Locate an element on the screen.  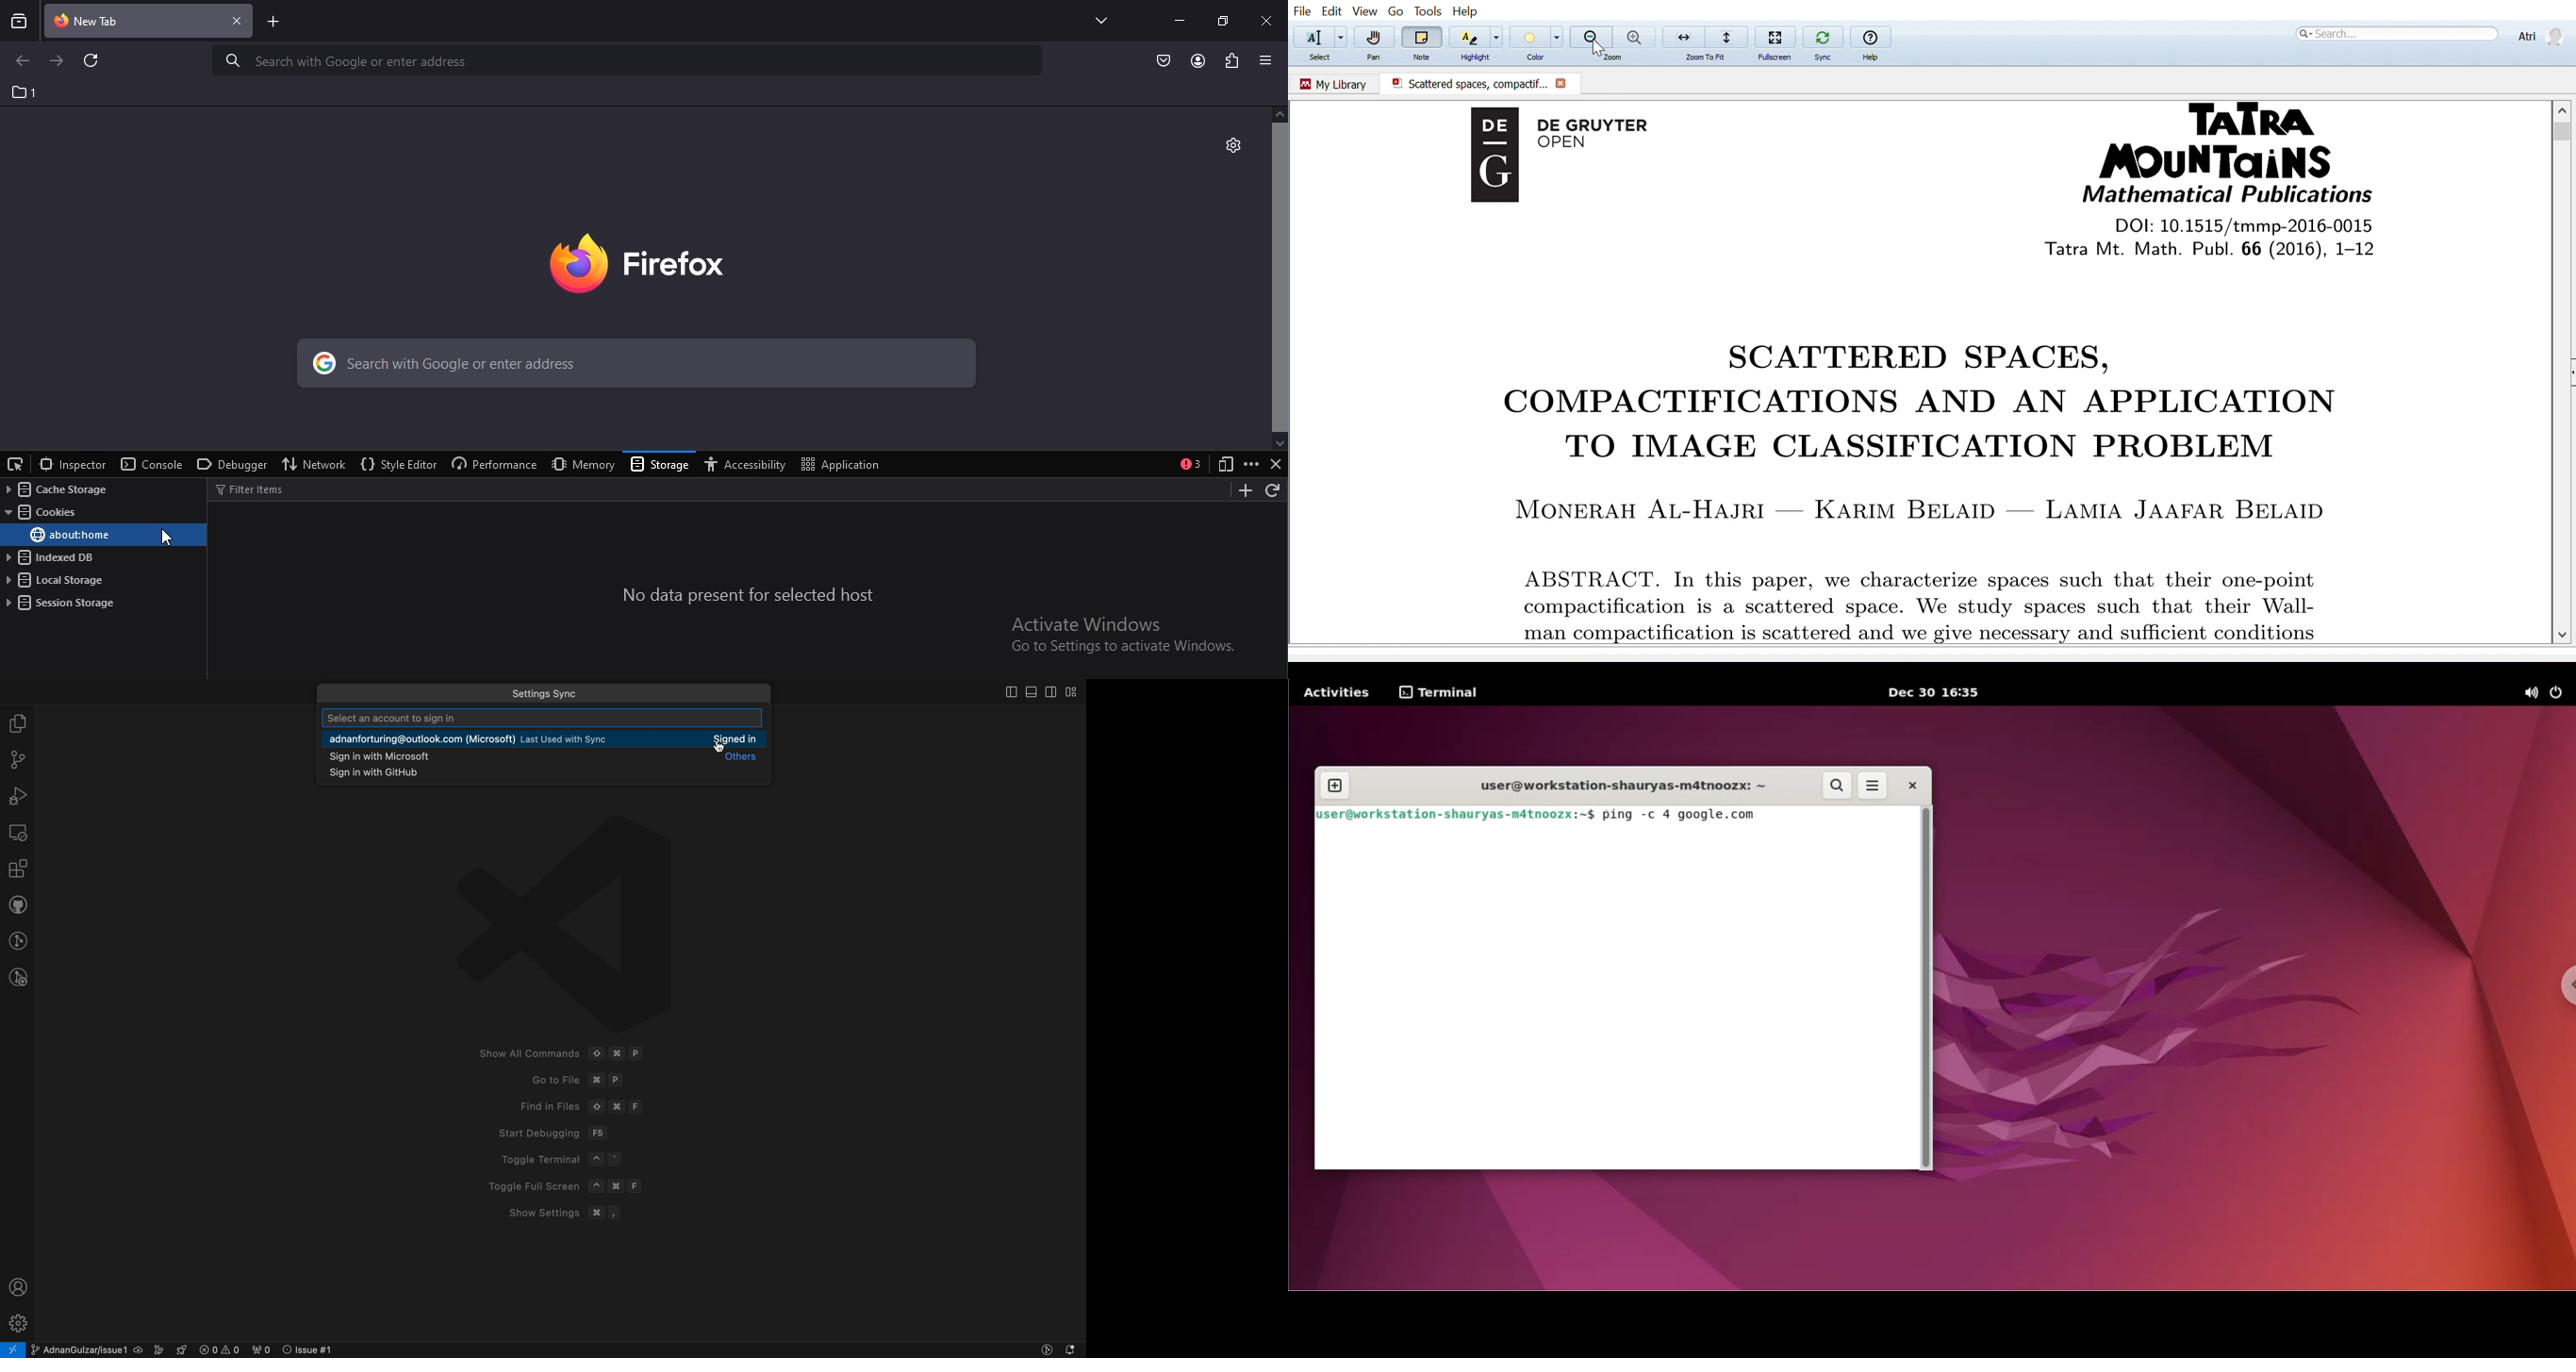
Select text is located at coordinates (1311, 37).